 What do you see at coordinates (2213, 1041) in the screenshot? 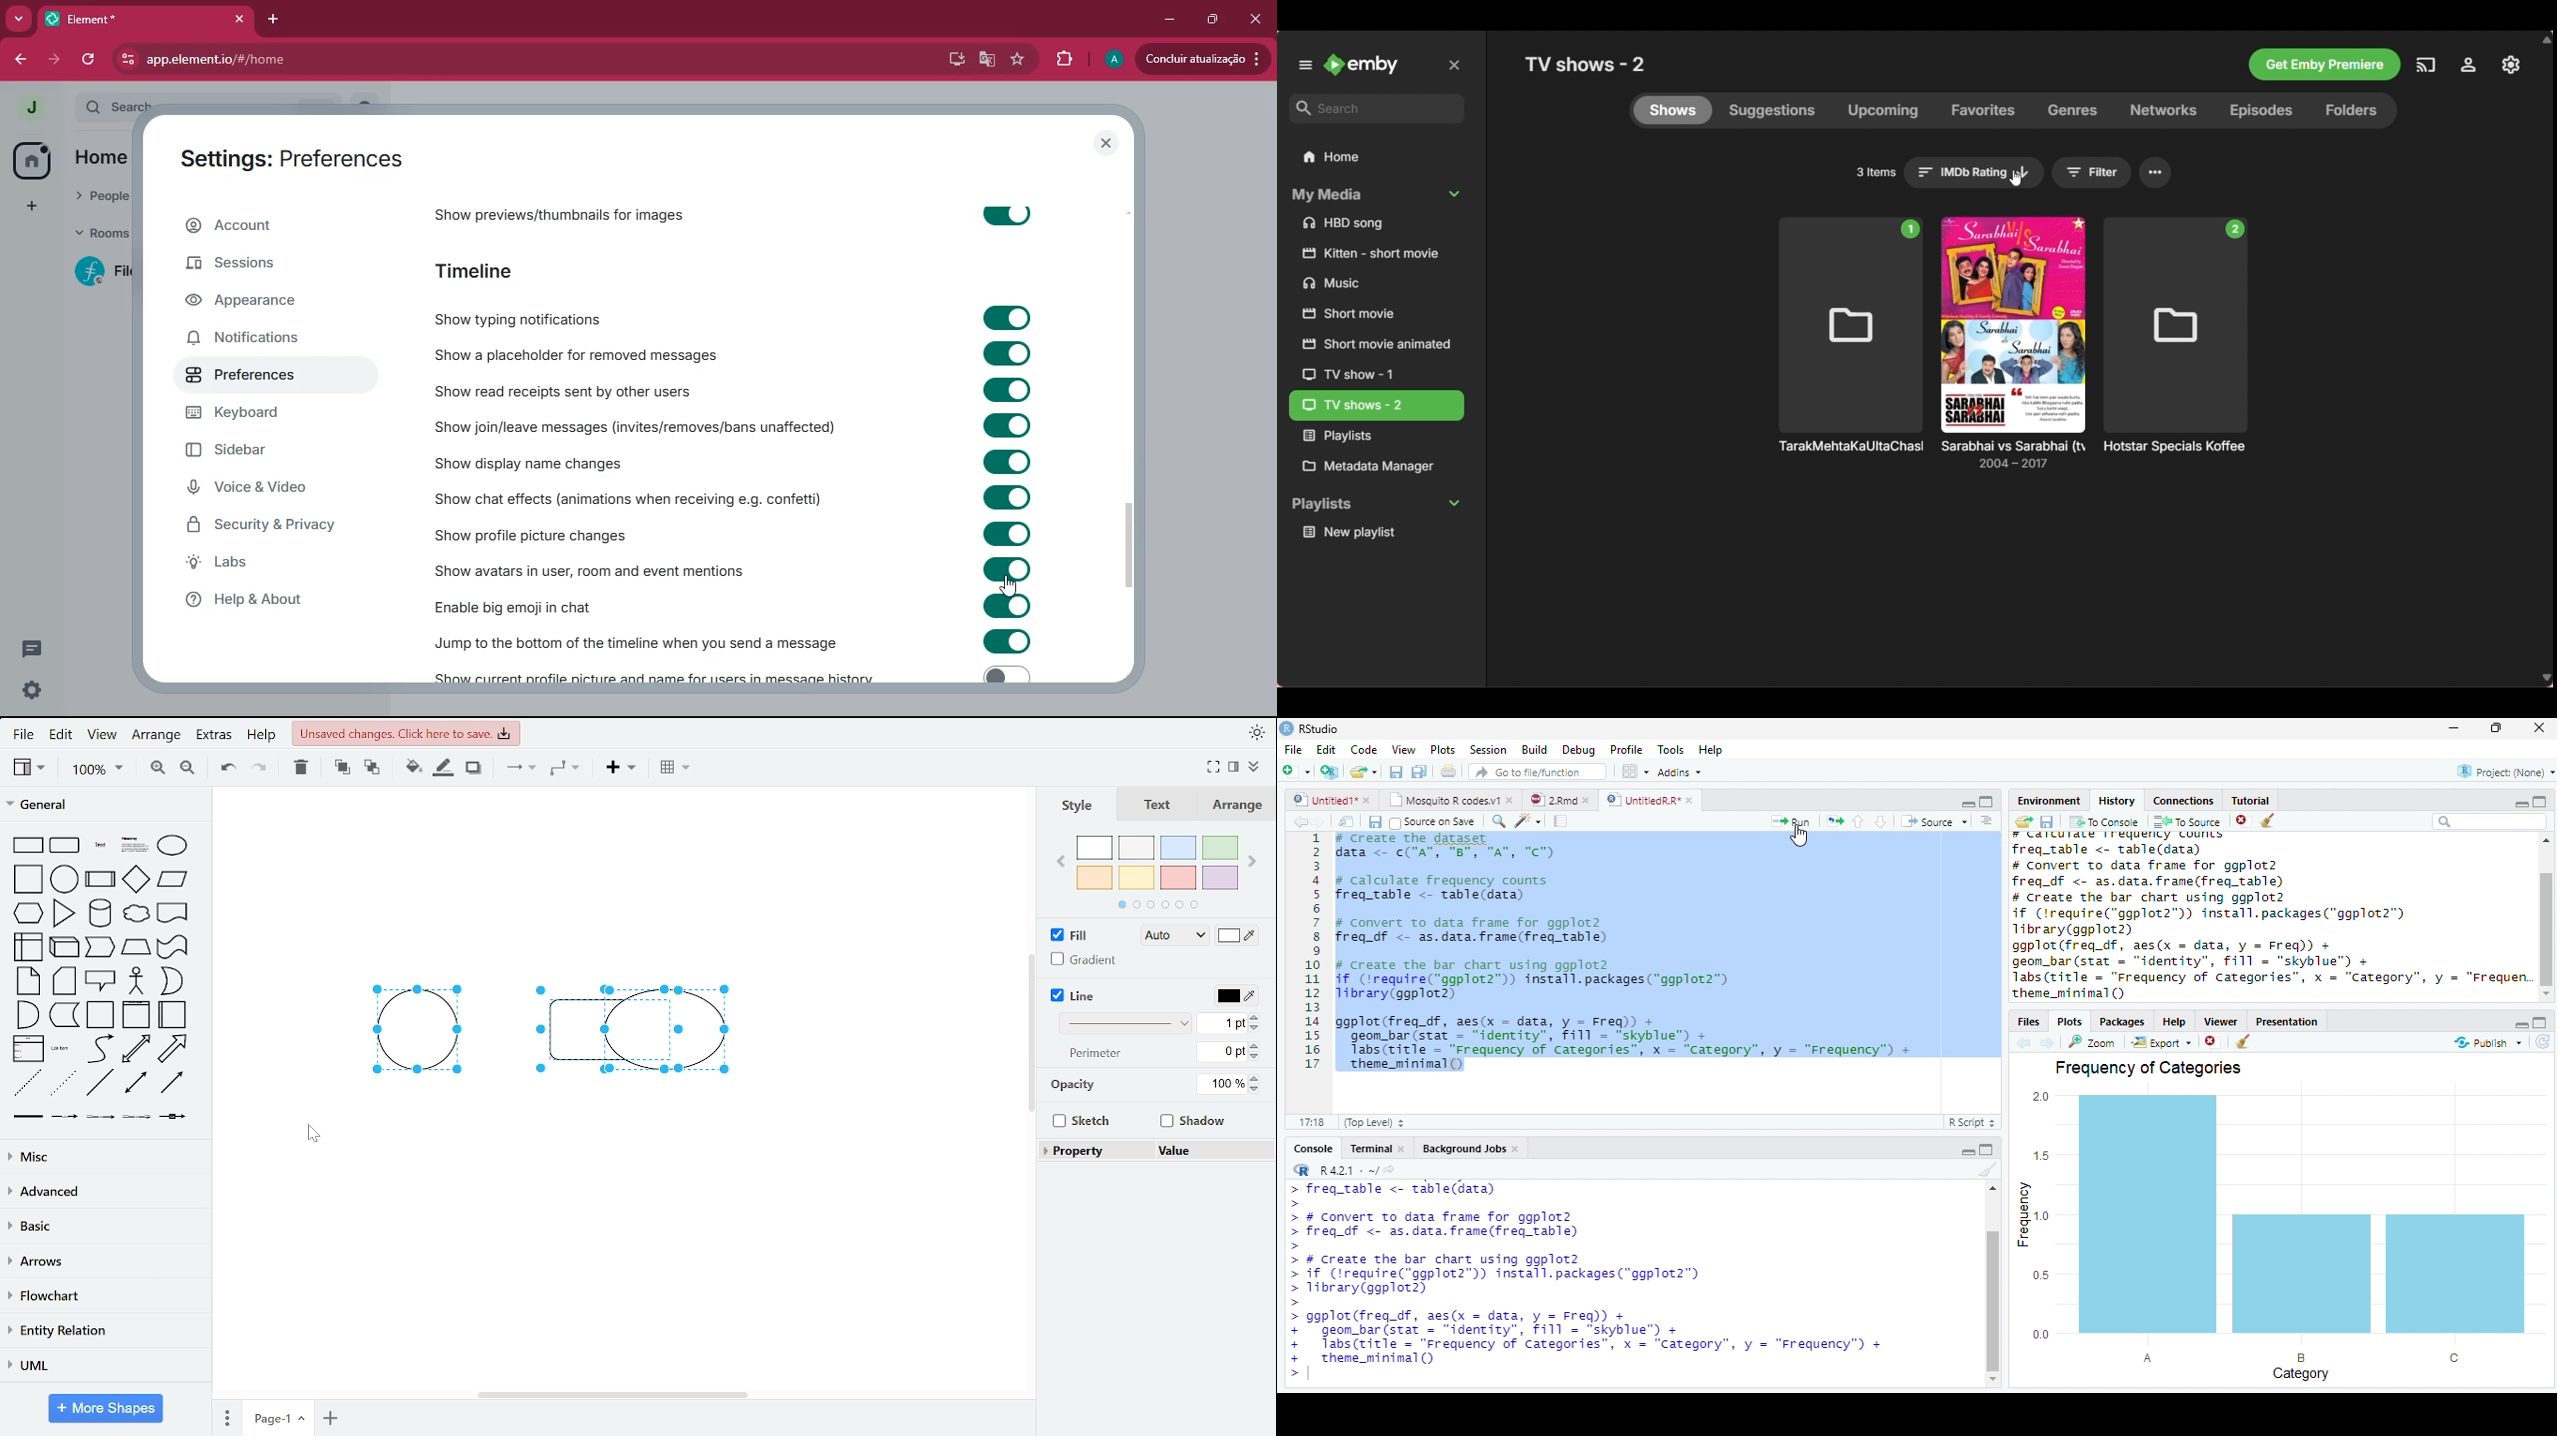
I see `delete ` at bounding box center [2213, 1041].